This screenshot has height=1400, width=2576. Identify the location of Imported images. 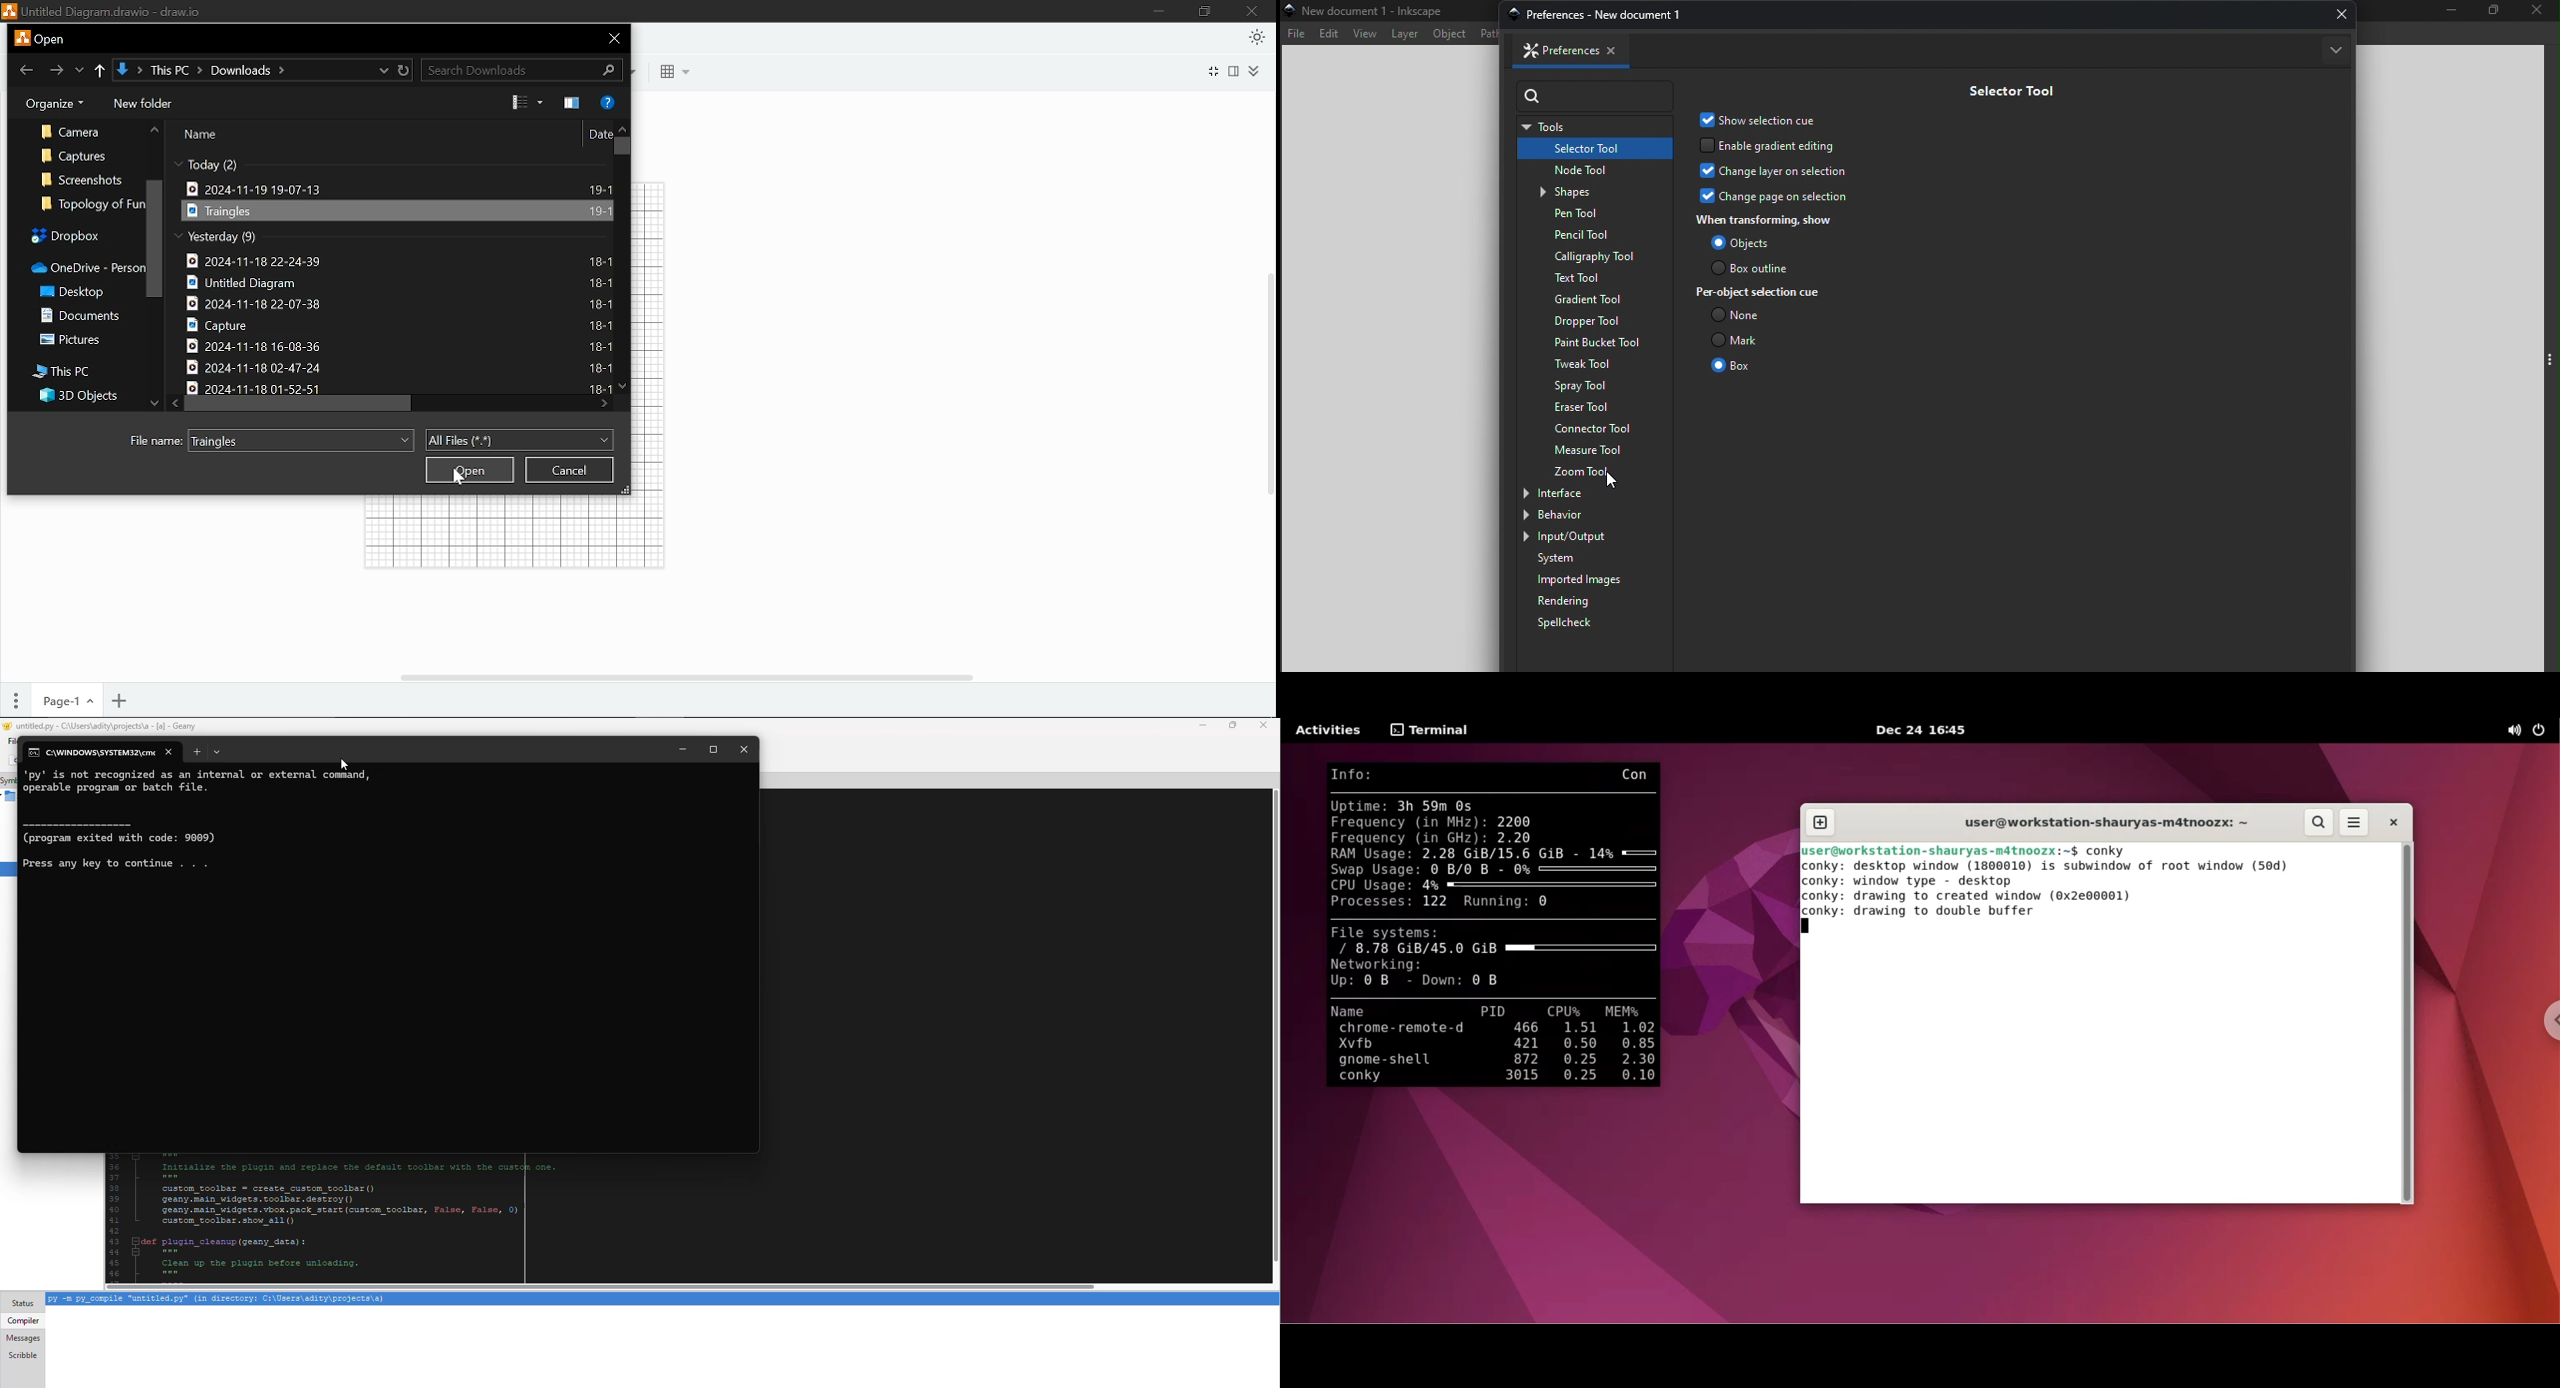
(1588, 580).